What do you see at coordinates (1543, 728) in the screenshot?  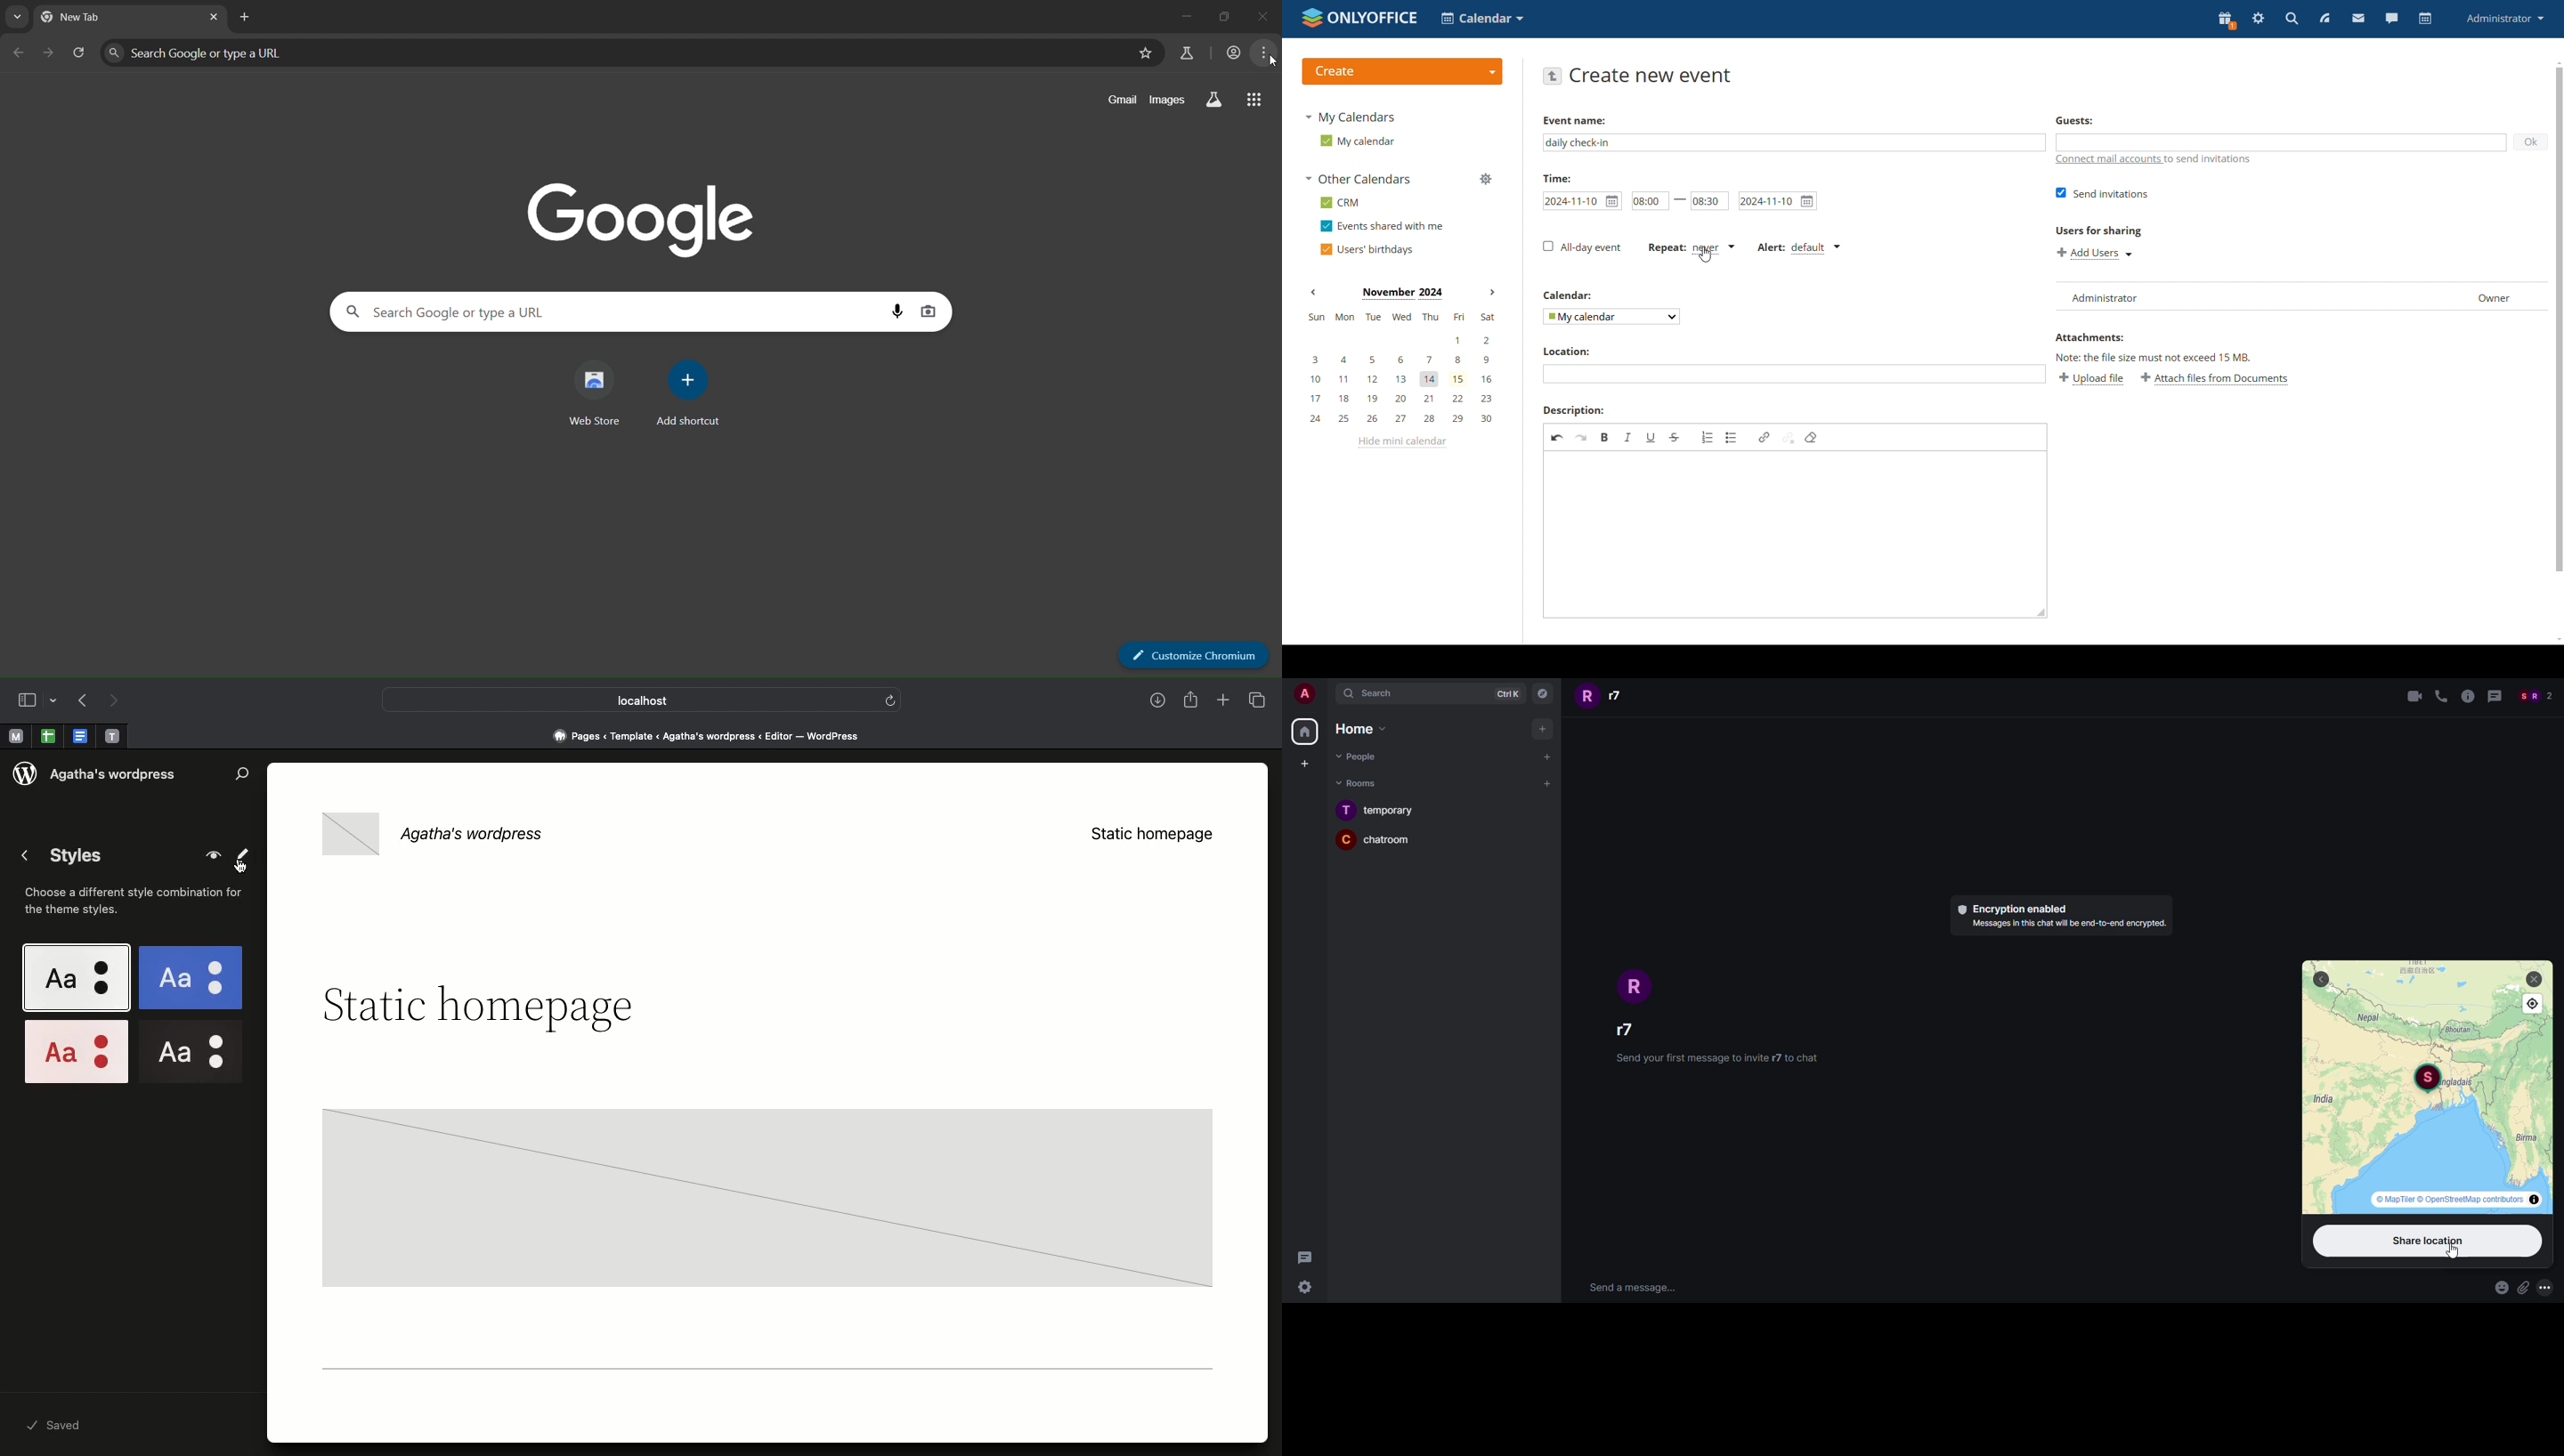 I see `Add` at bounding box center [1543, 728].